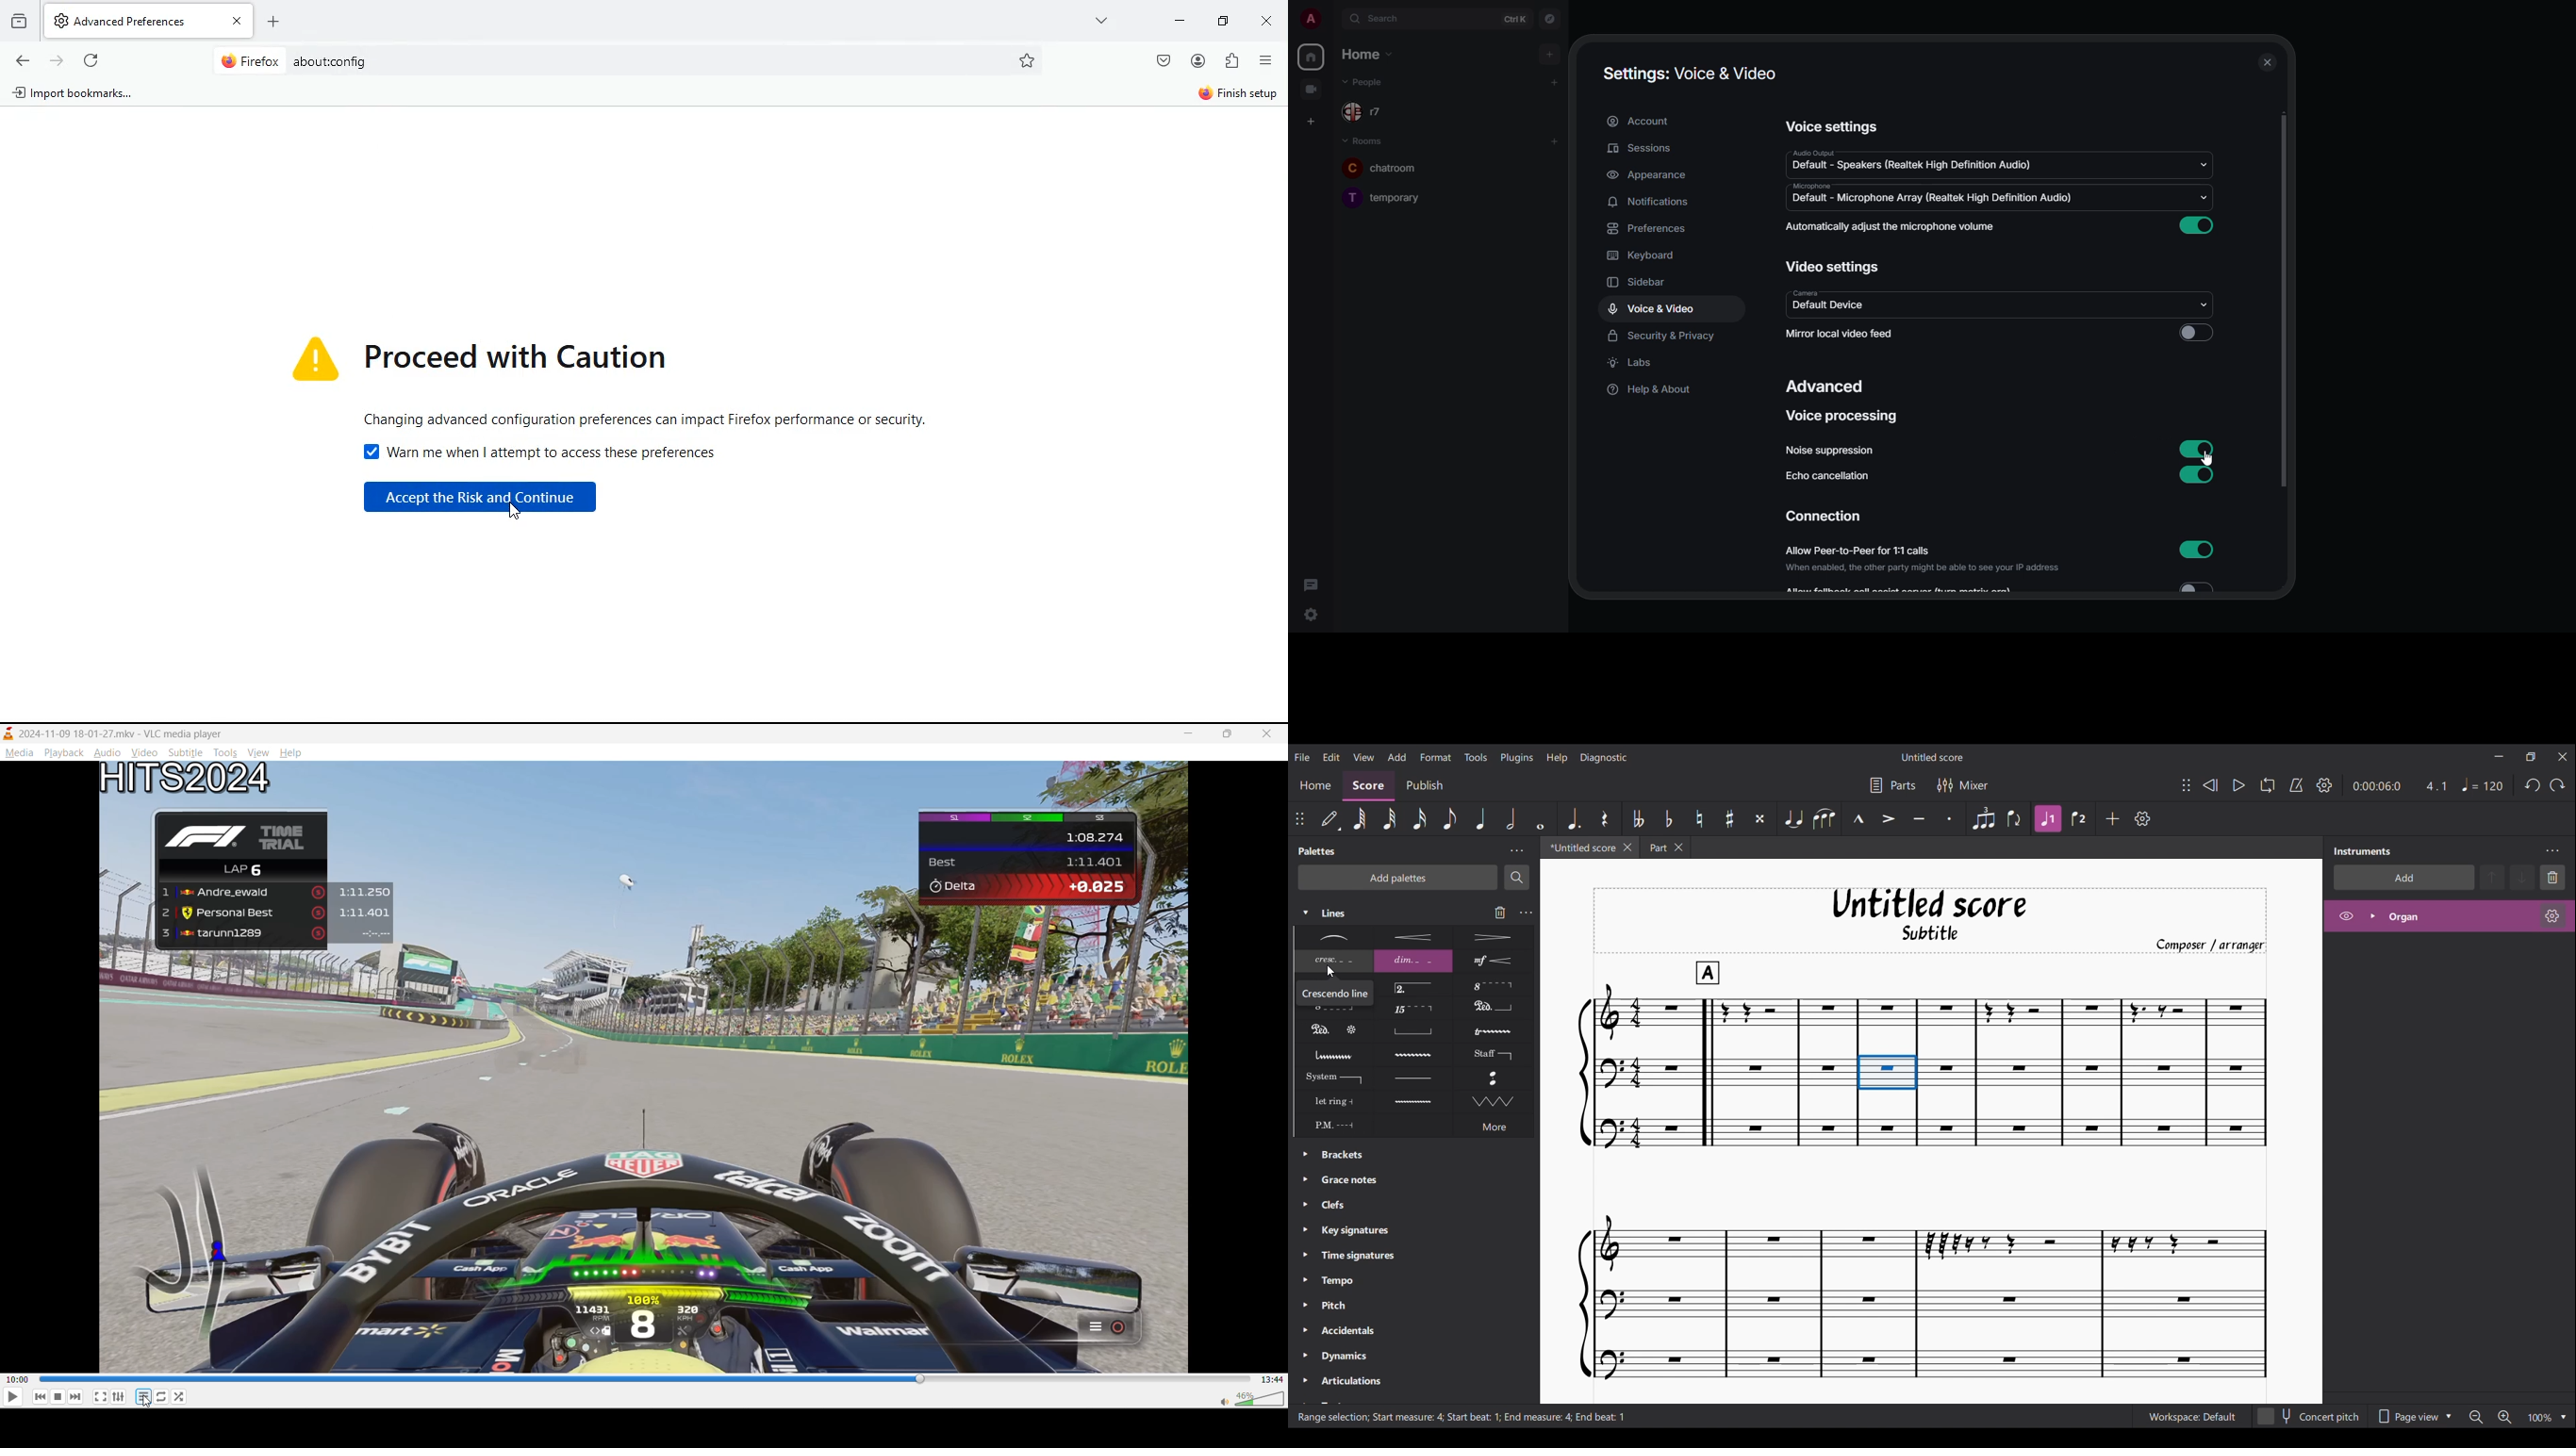 The image size is (2576, 1456). I want to click on Accent, so click(1888, 819).